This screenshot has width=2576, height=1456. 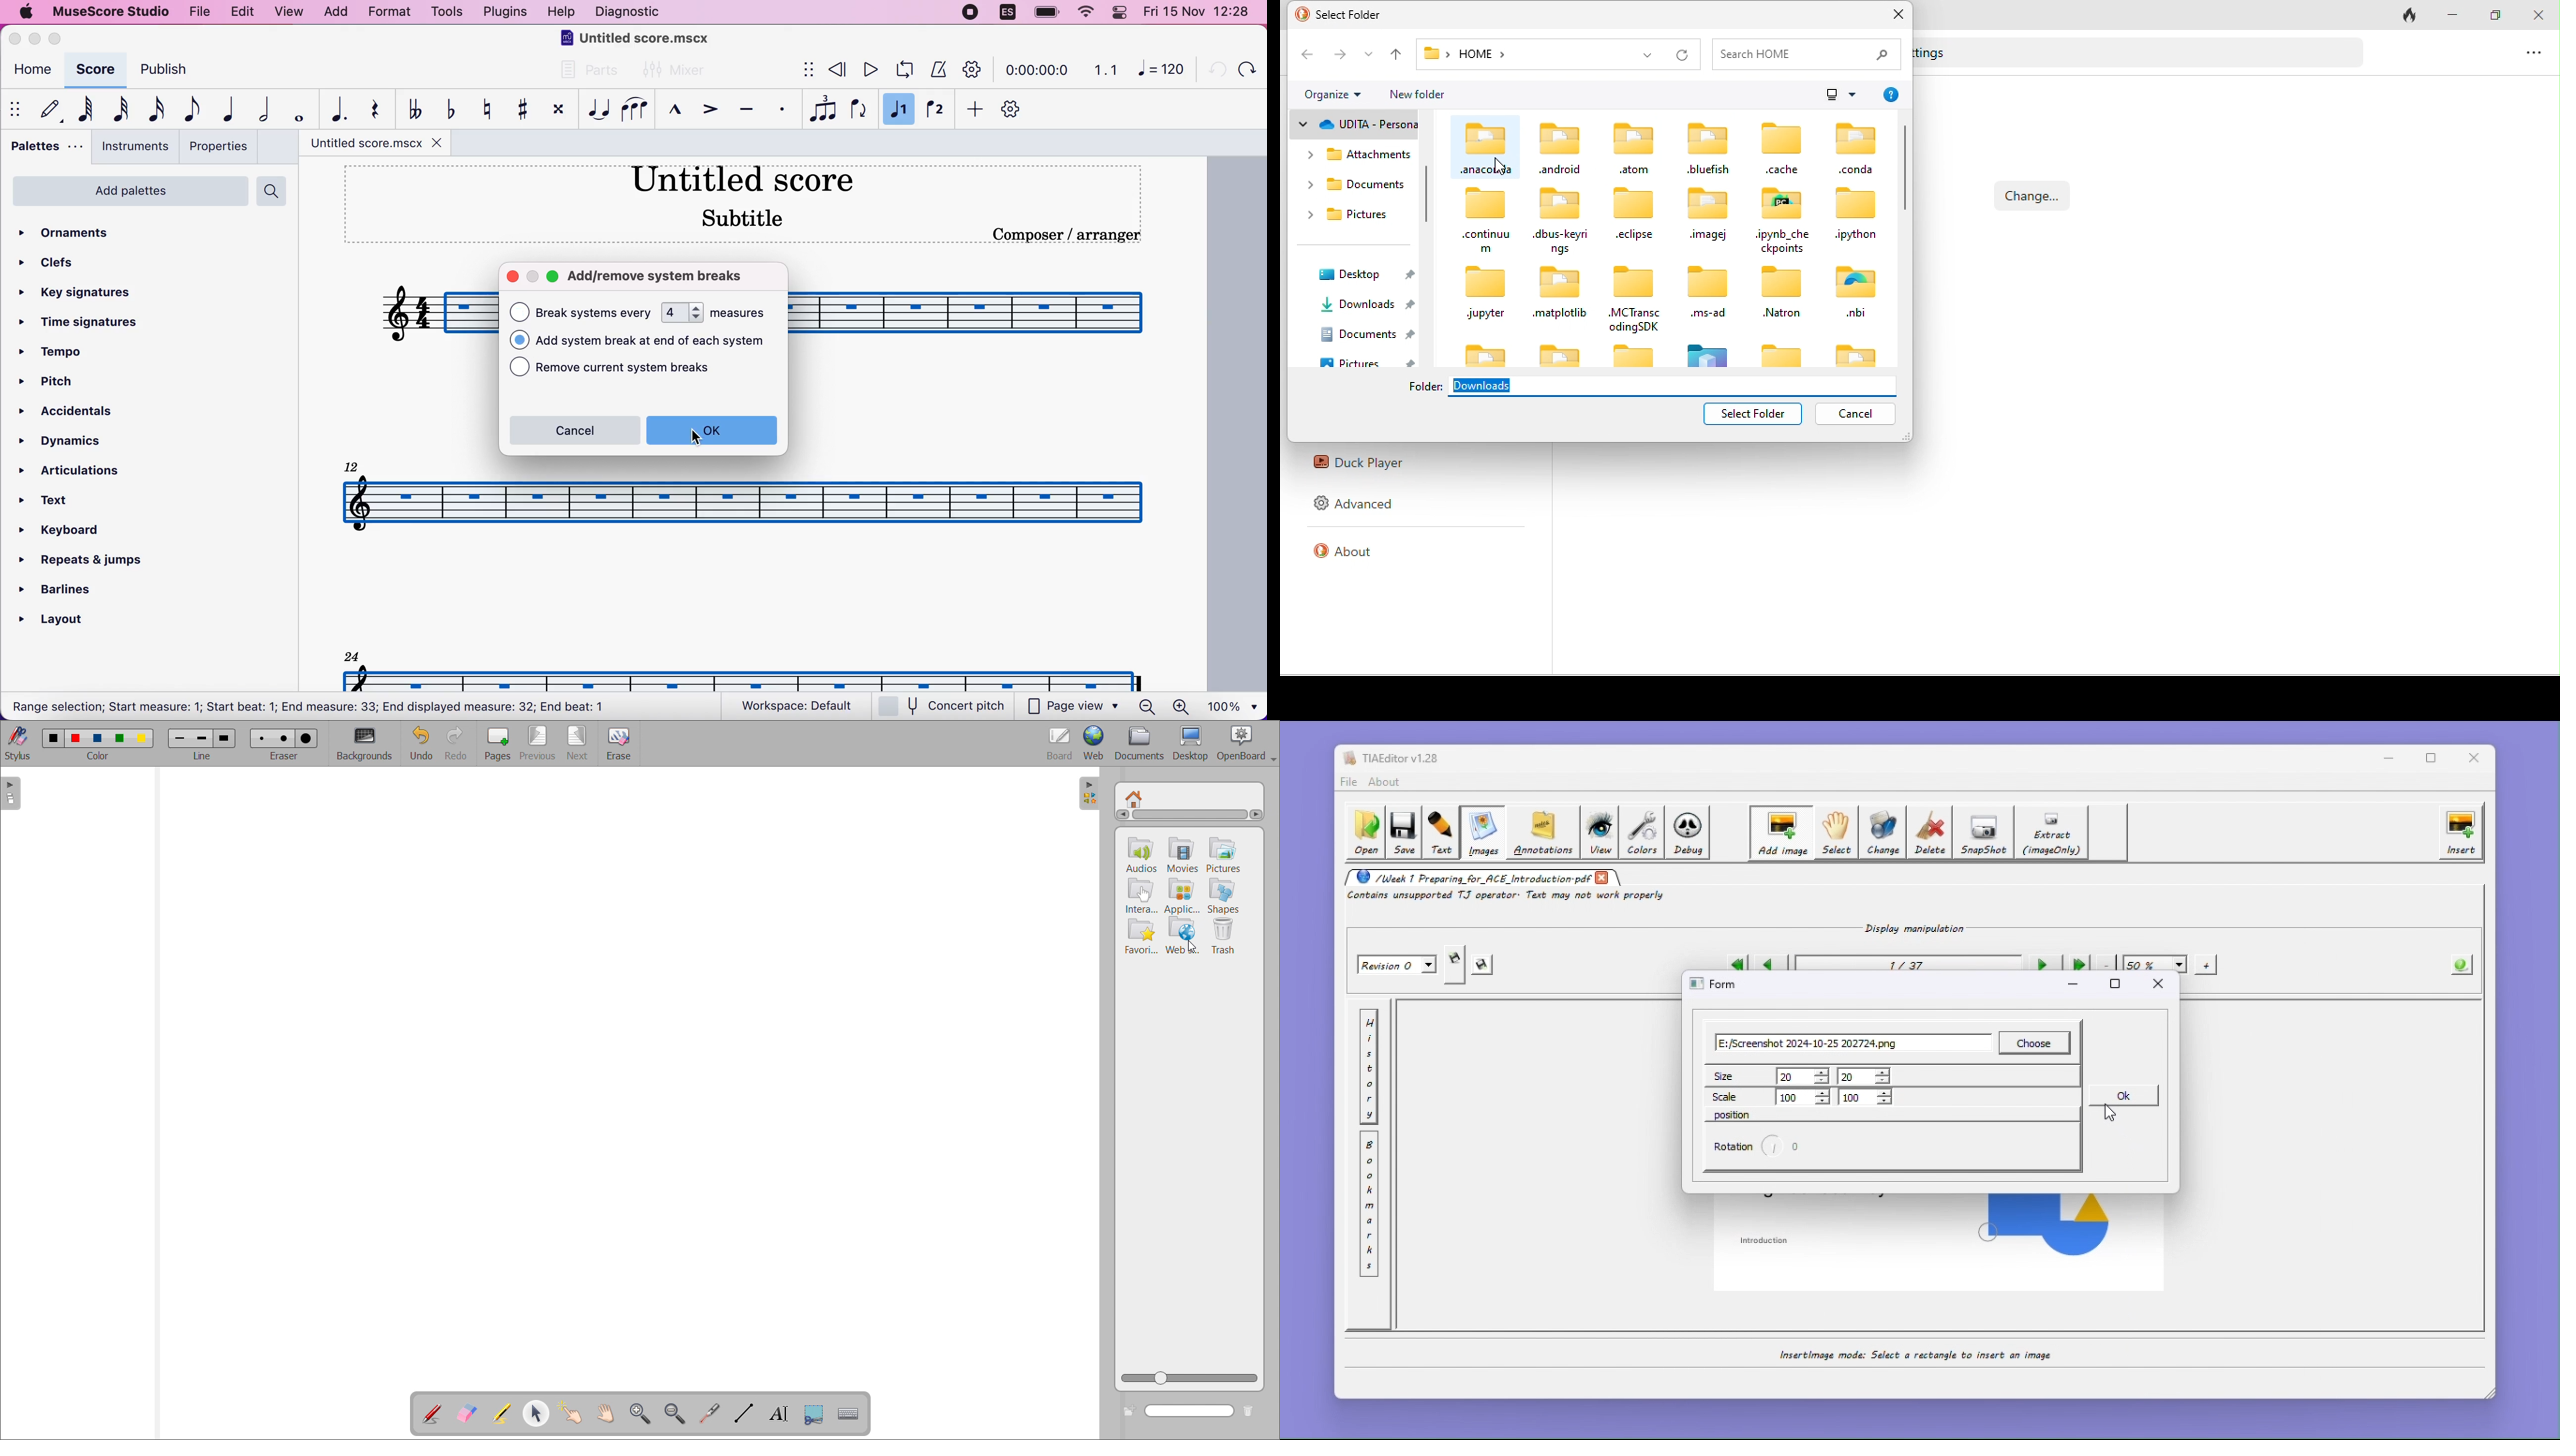 What do you see at coordinates (1246, 69) in the screenshot?
I see `redo` at bounding box center [1246, 69].